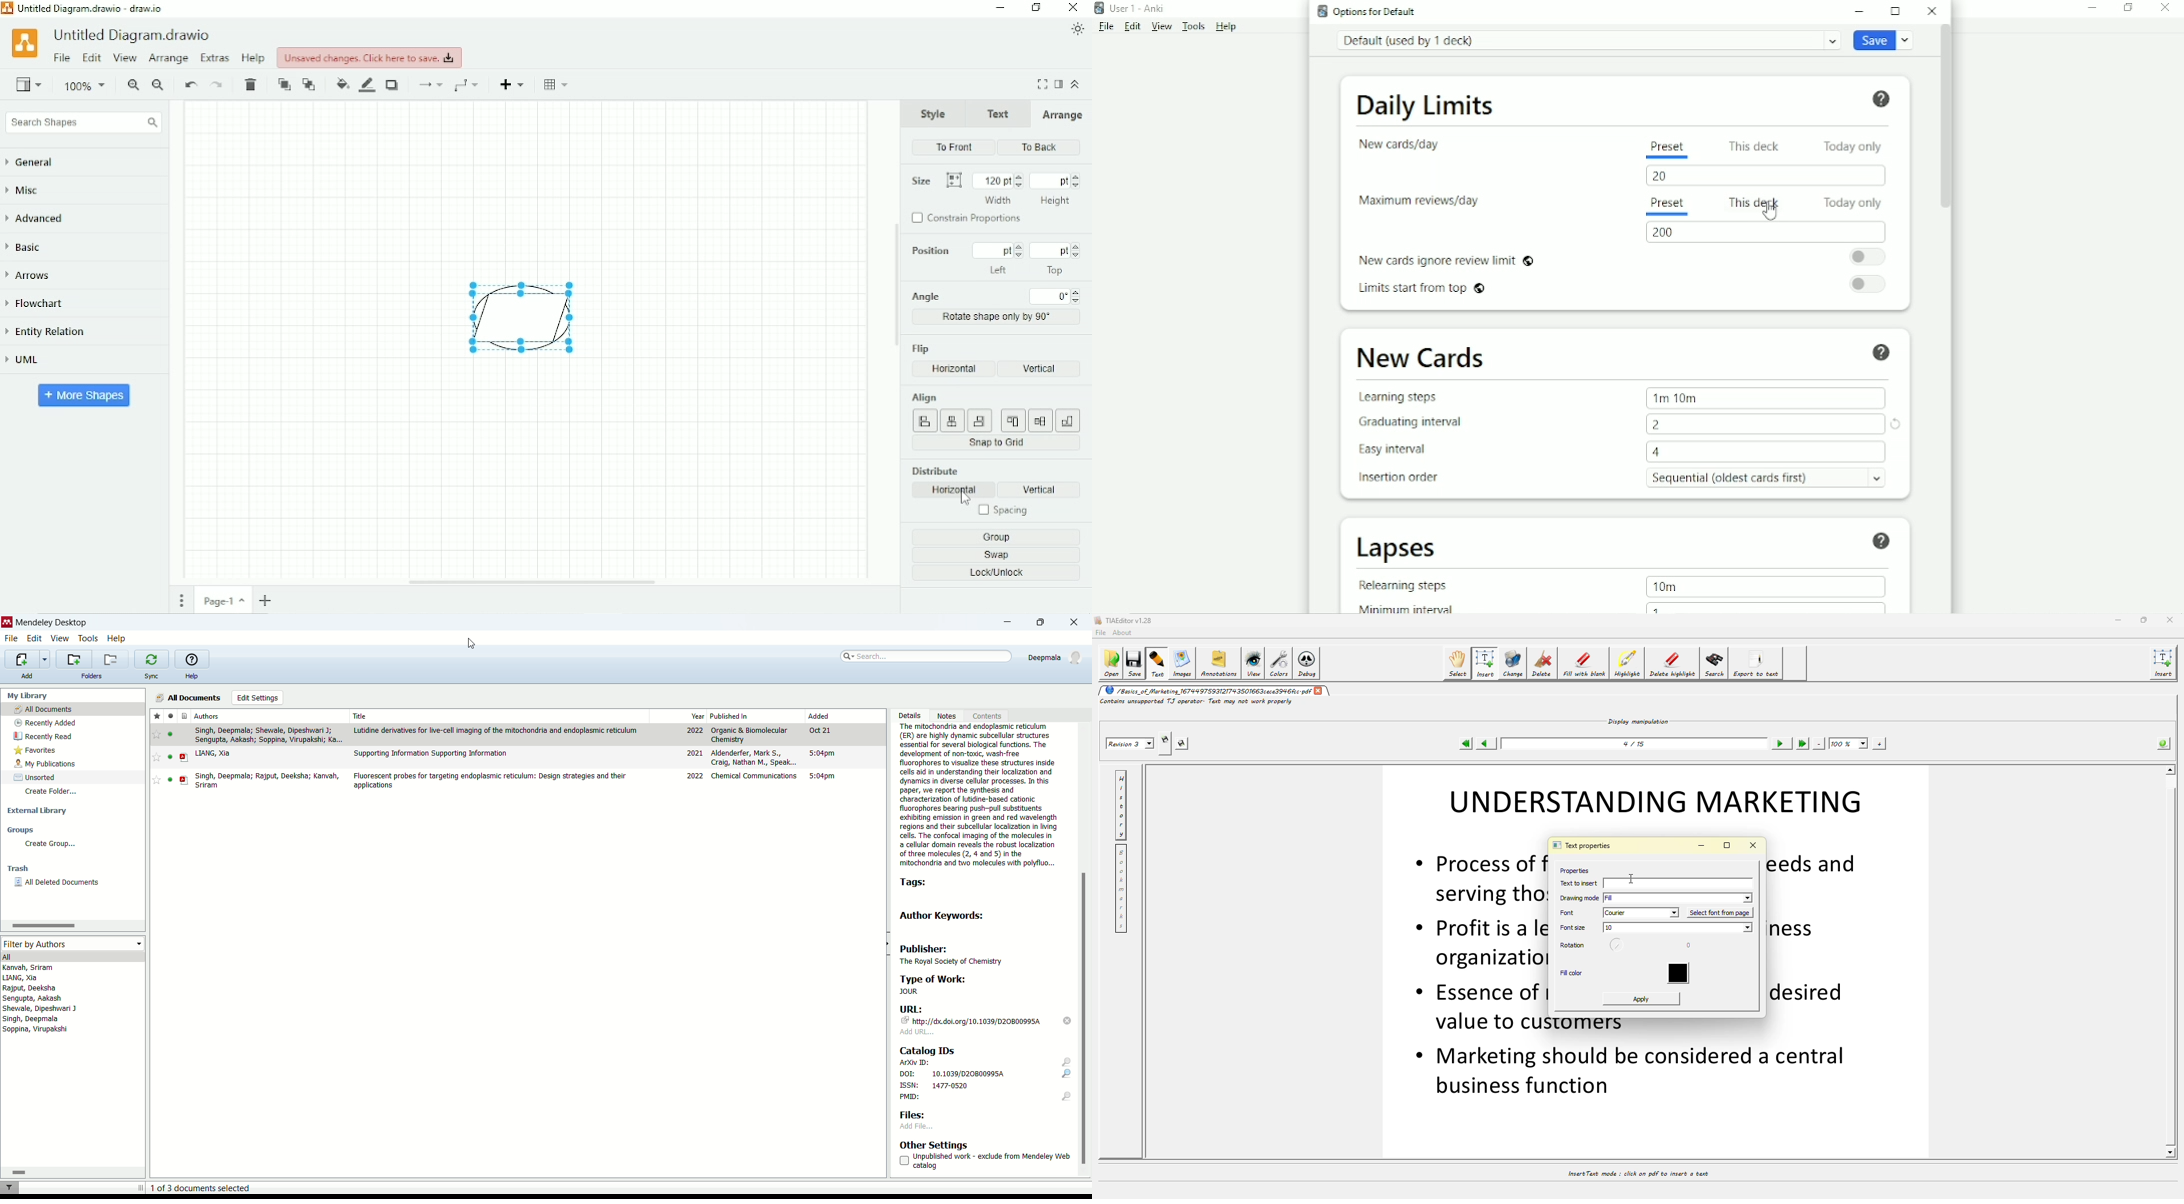  I want to click on Minimize, so click(2095, 7).